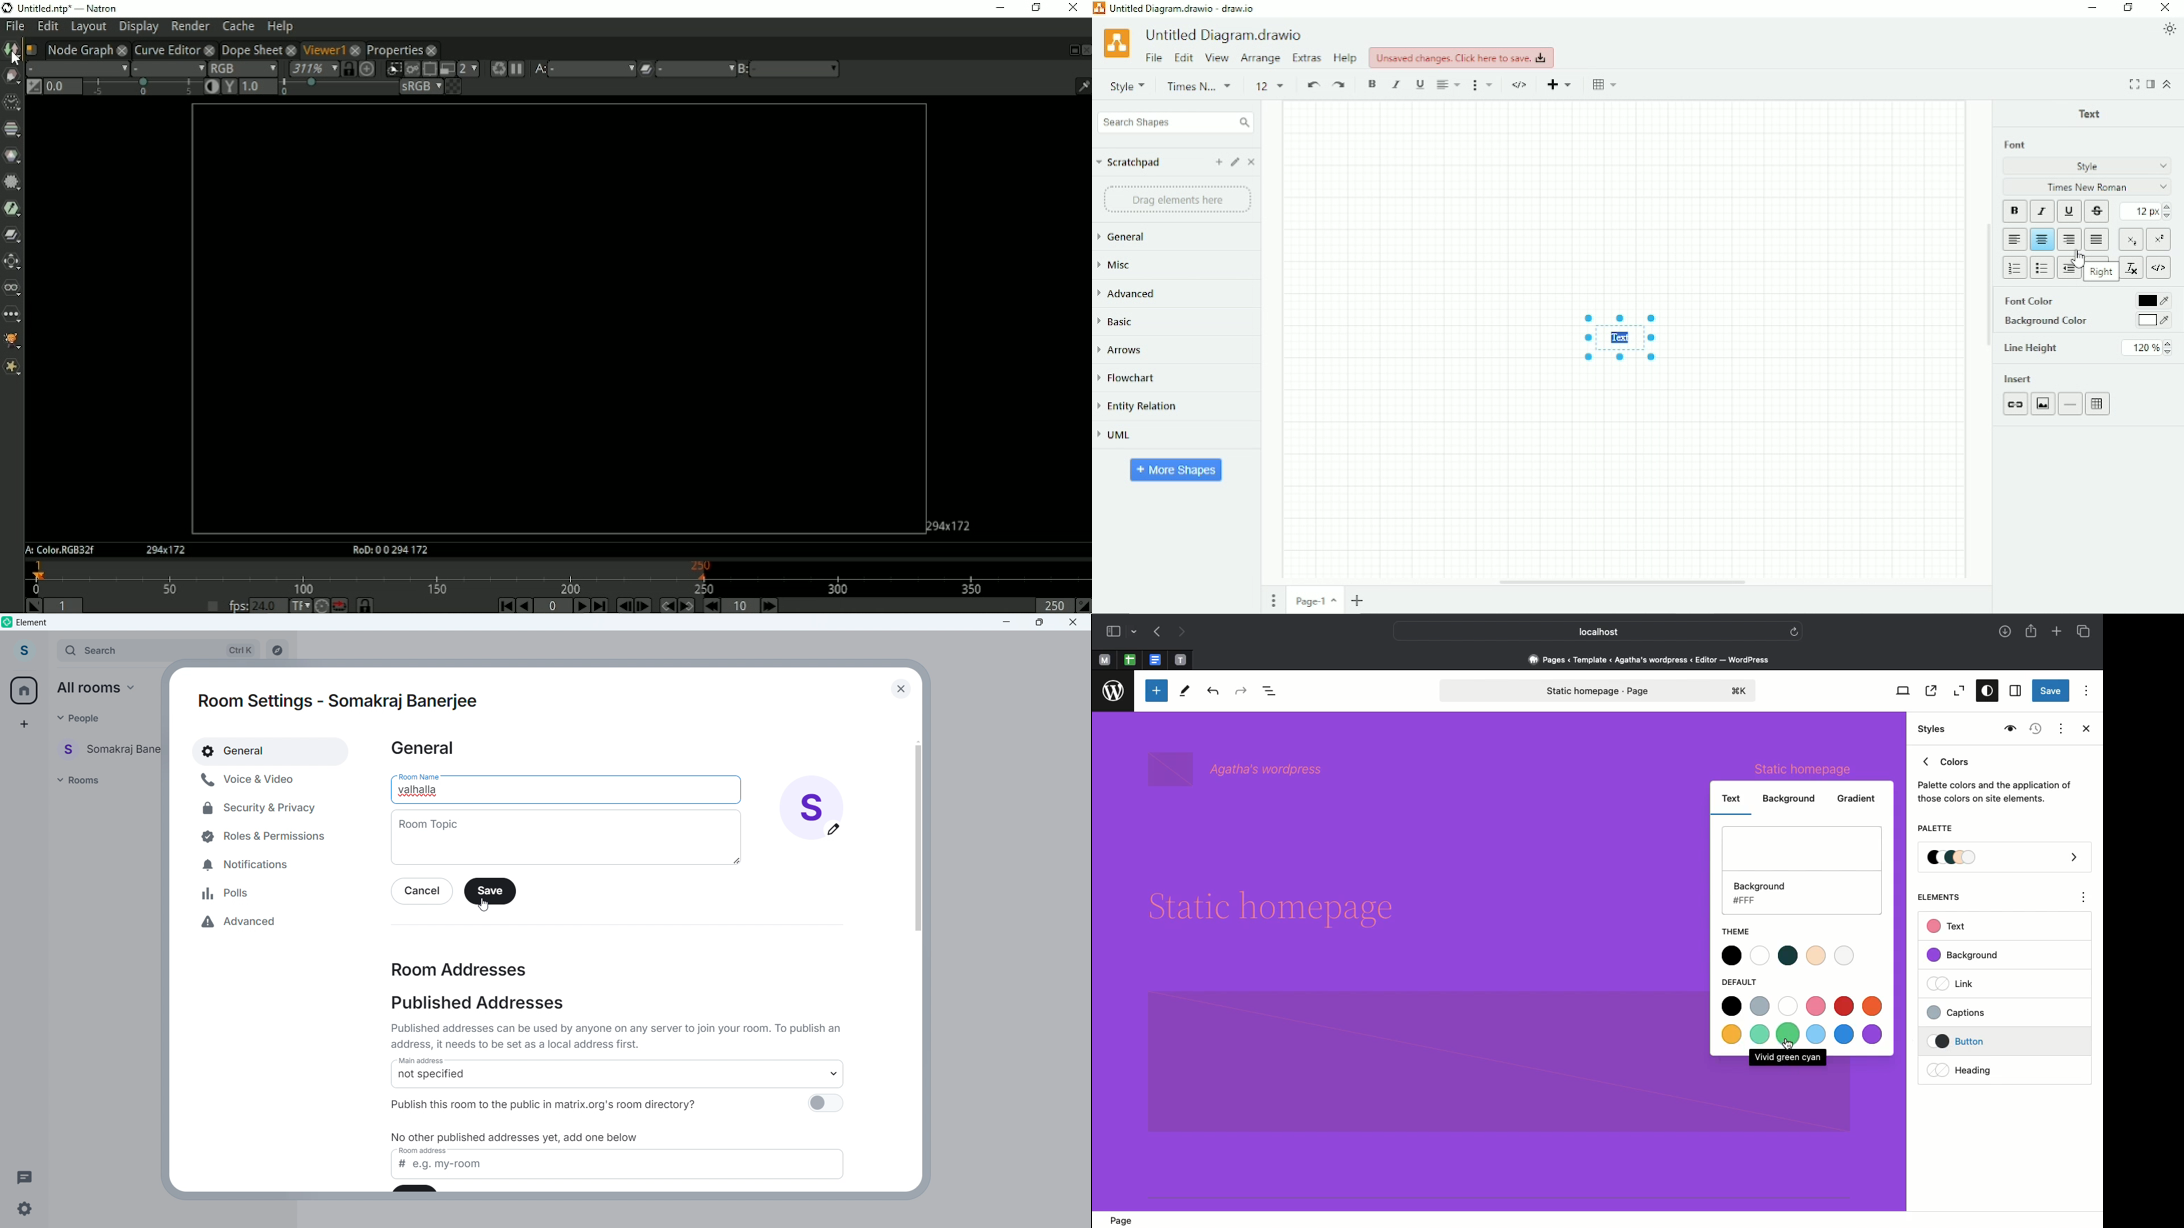 The image size is (2184, 1232). What do you see at coordinates (1520, 85) in the screenshot?
I see `HTML` at bounding box center [1520, 85].